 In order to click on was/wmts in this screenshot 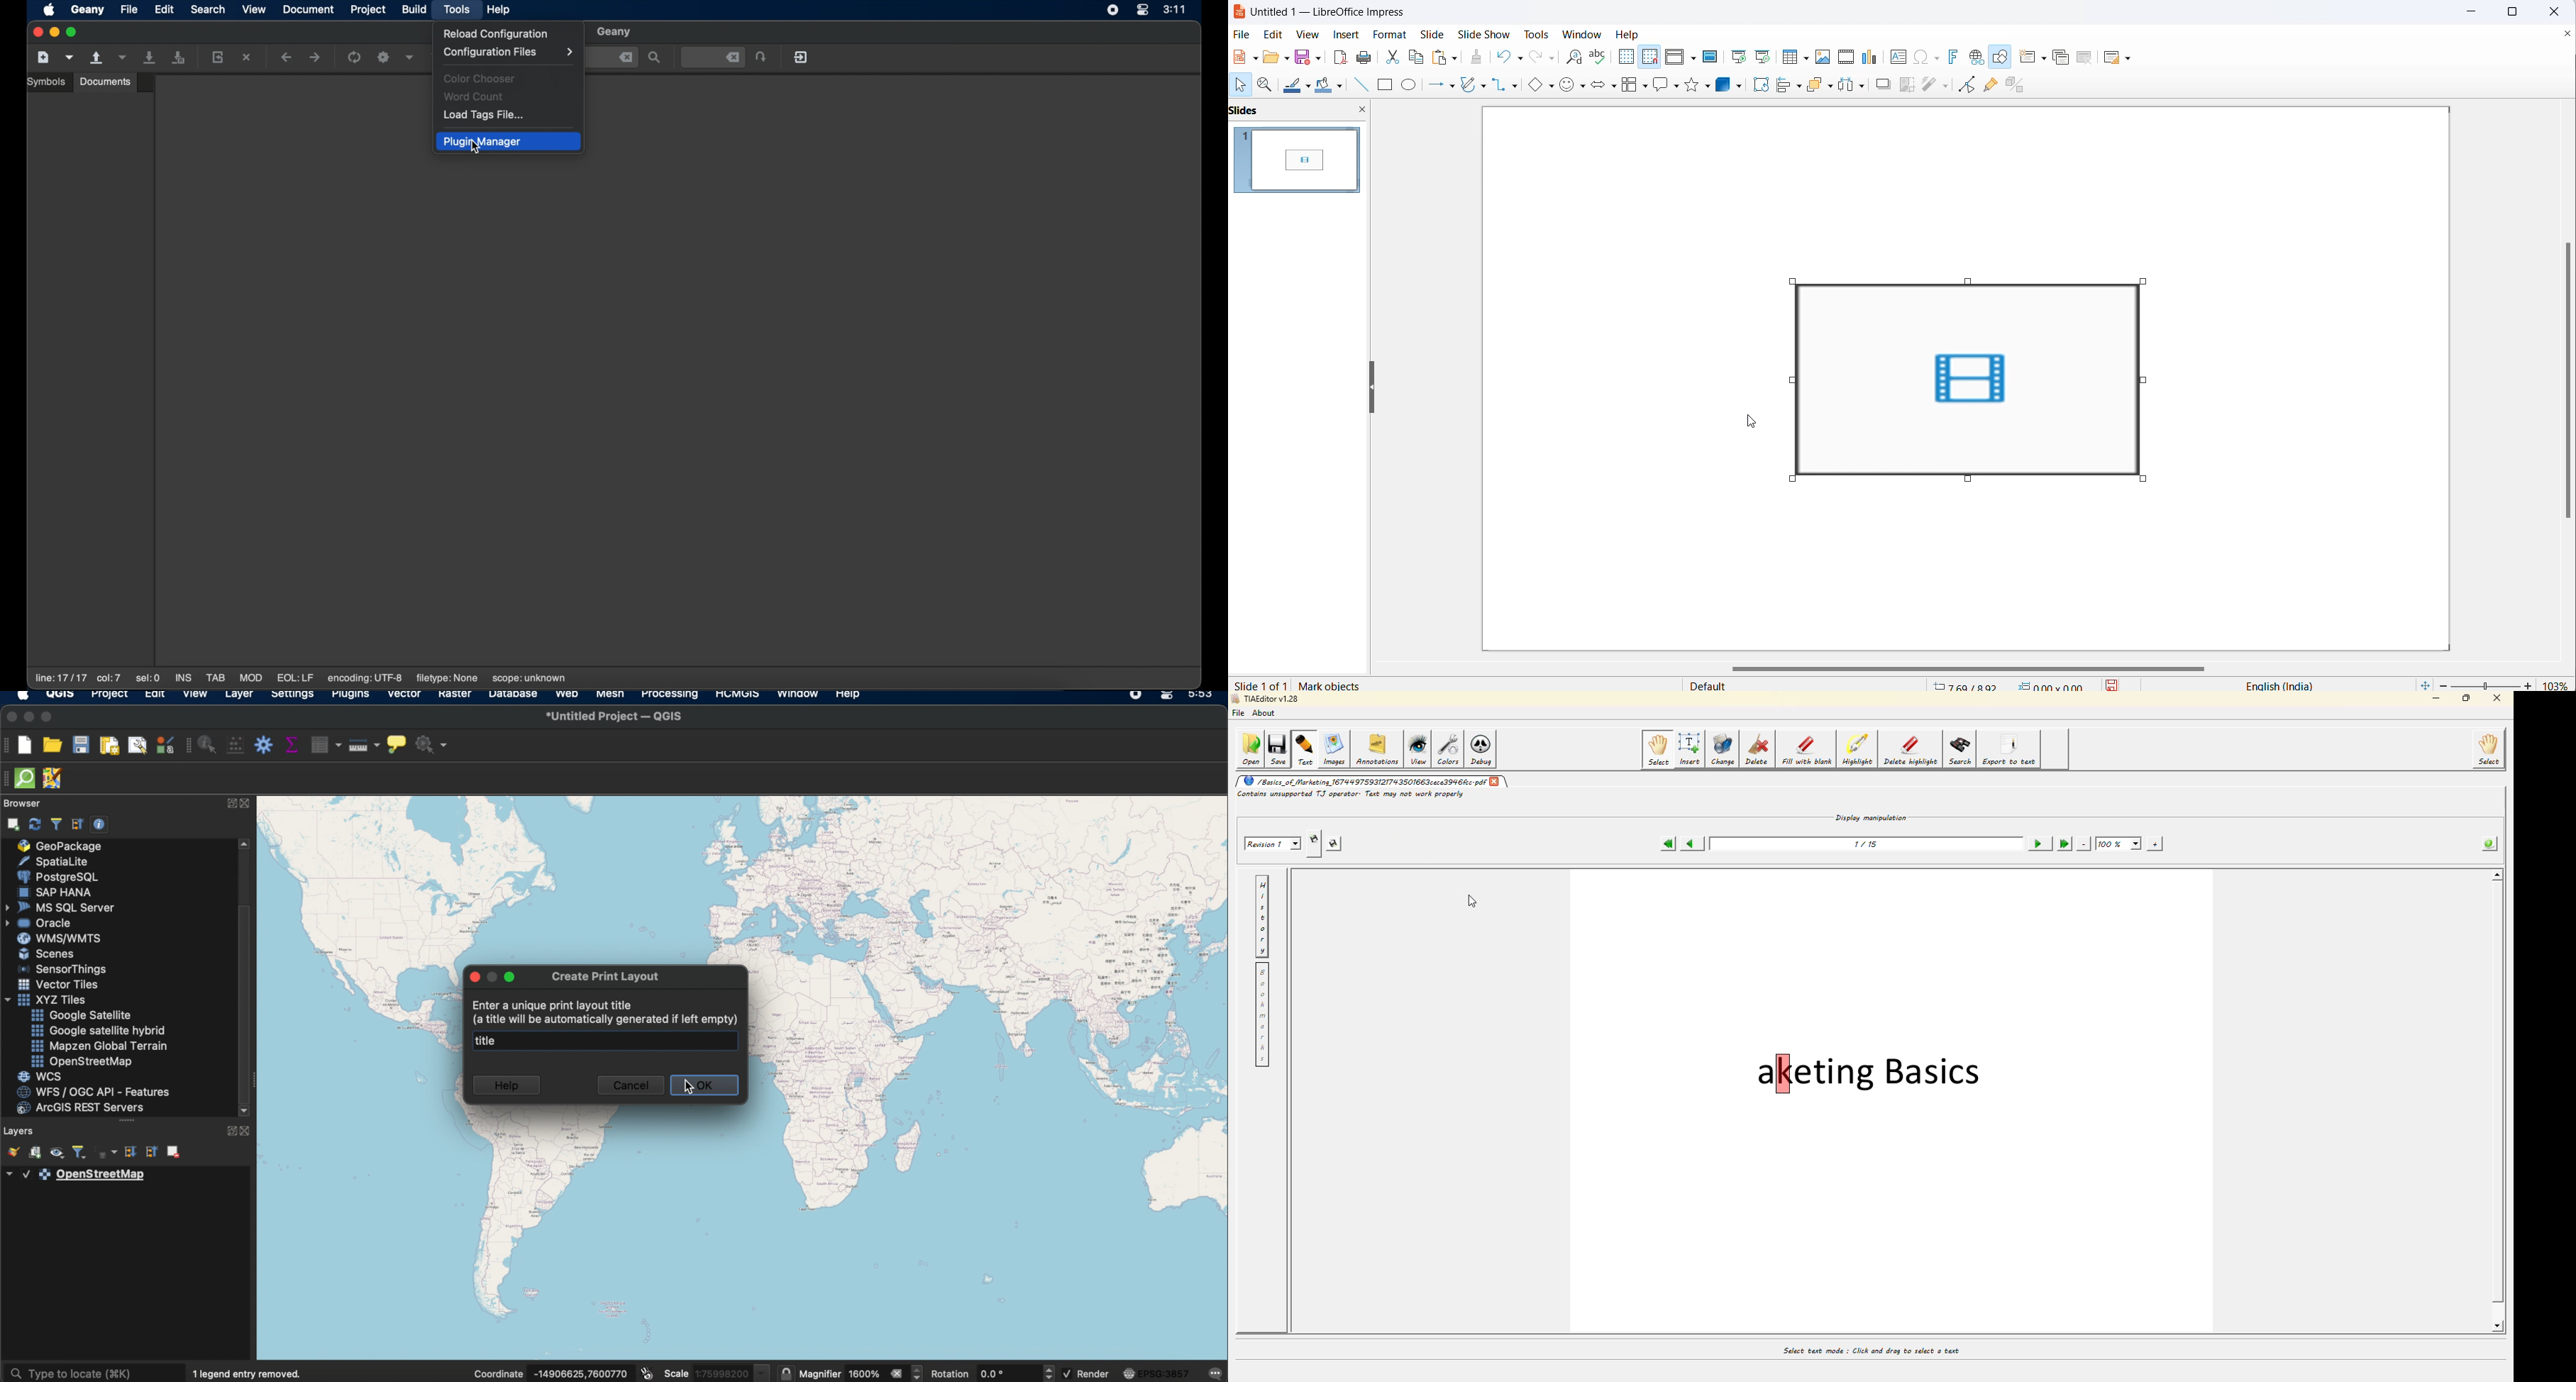, I will do `click(58, 939)`.